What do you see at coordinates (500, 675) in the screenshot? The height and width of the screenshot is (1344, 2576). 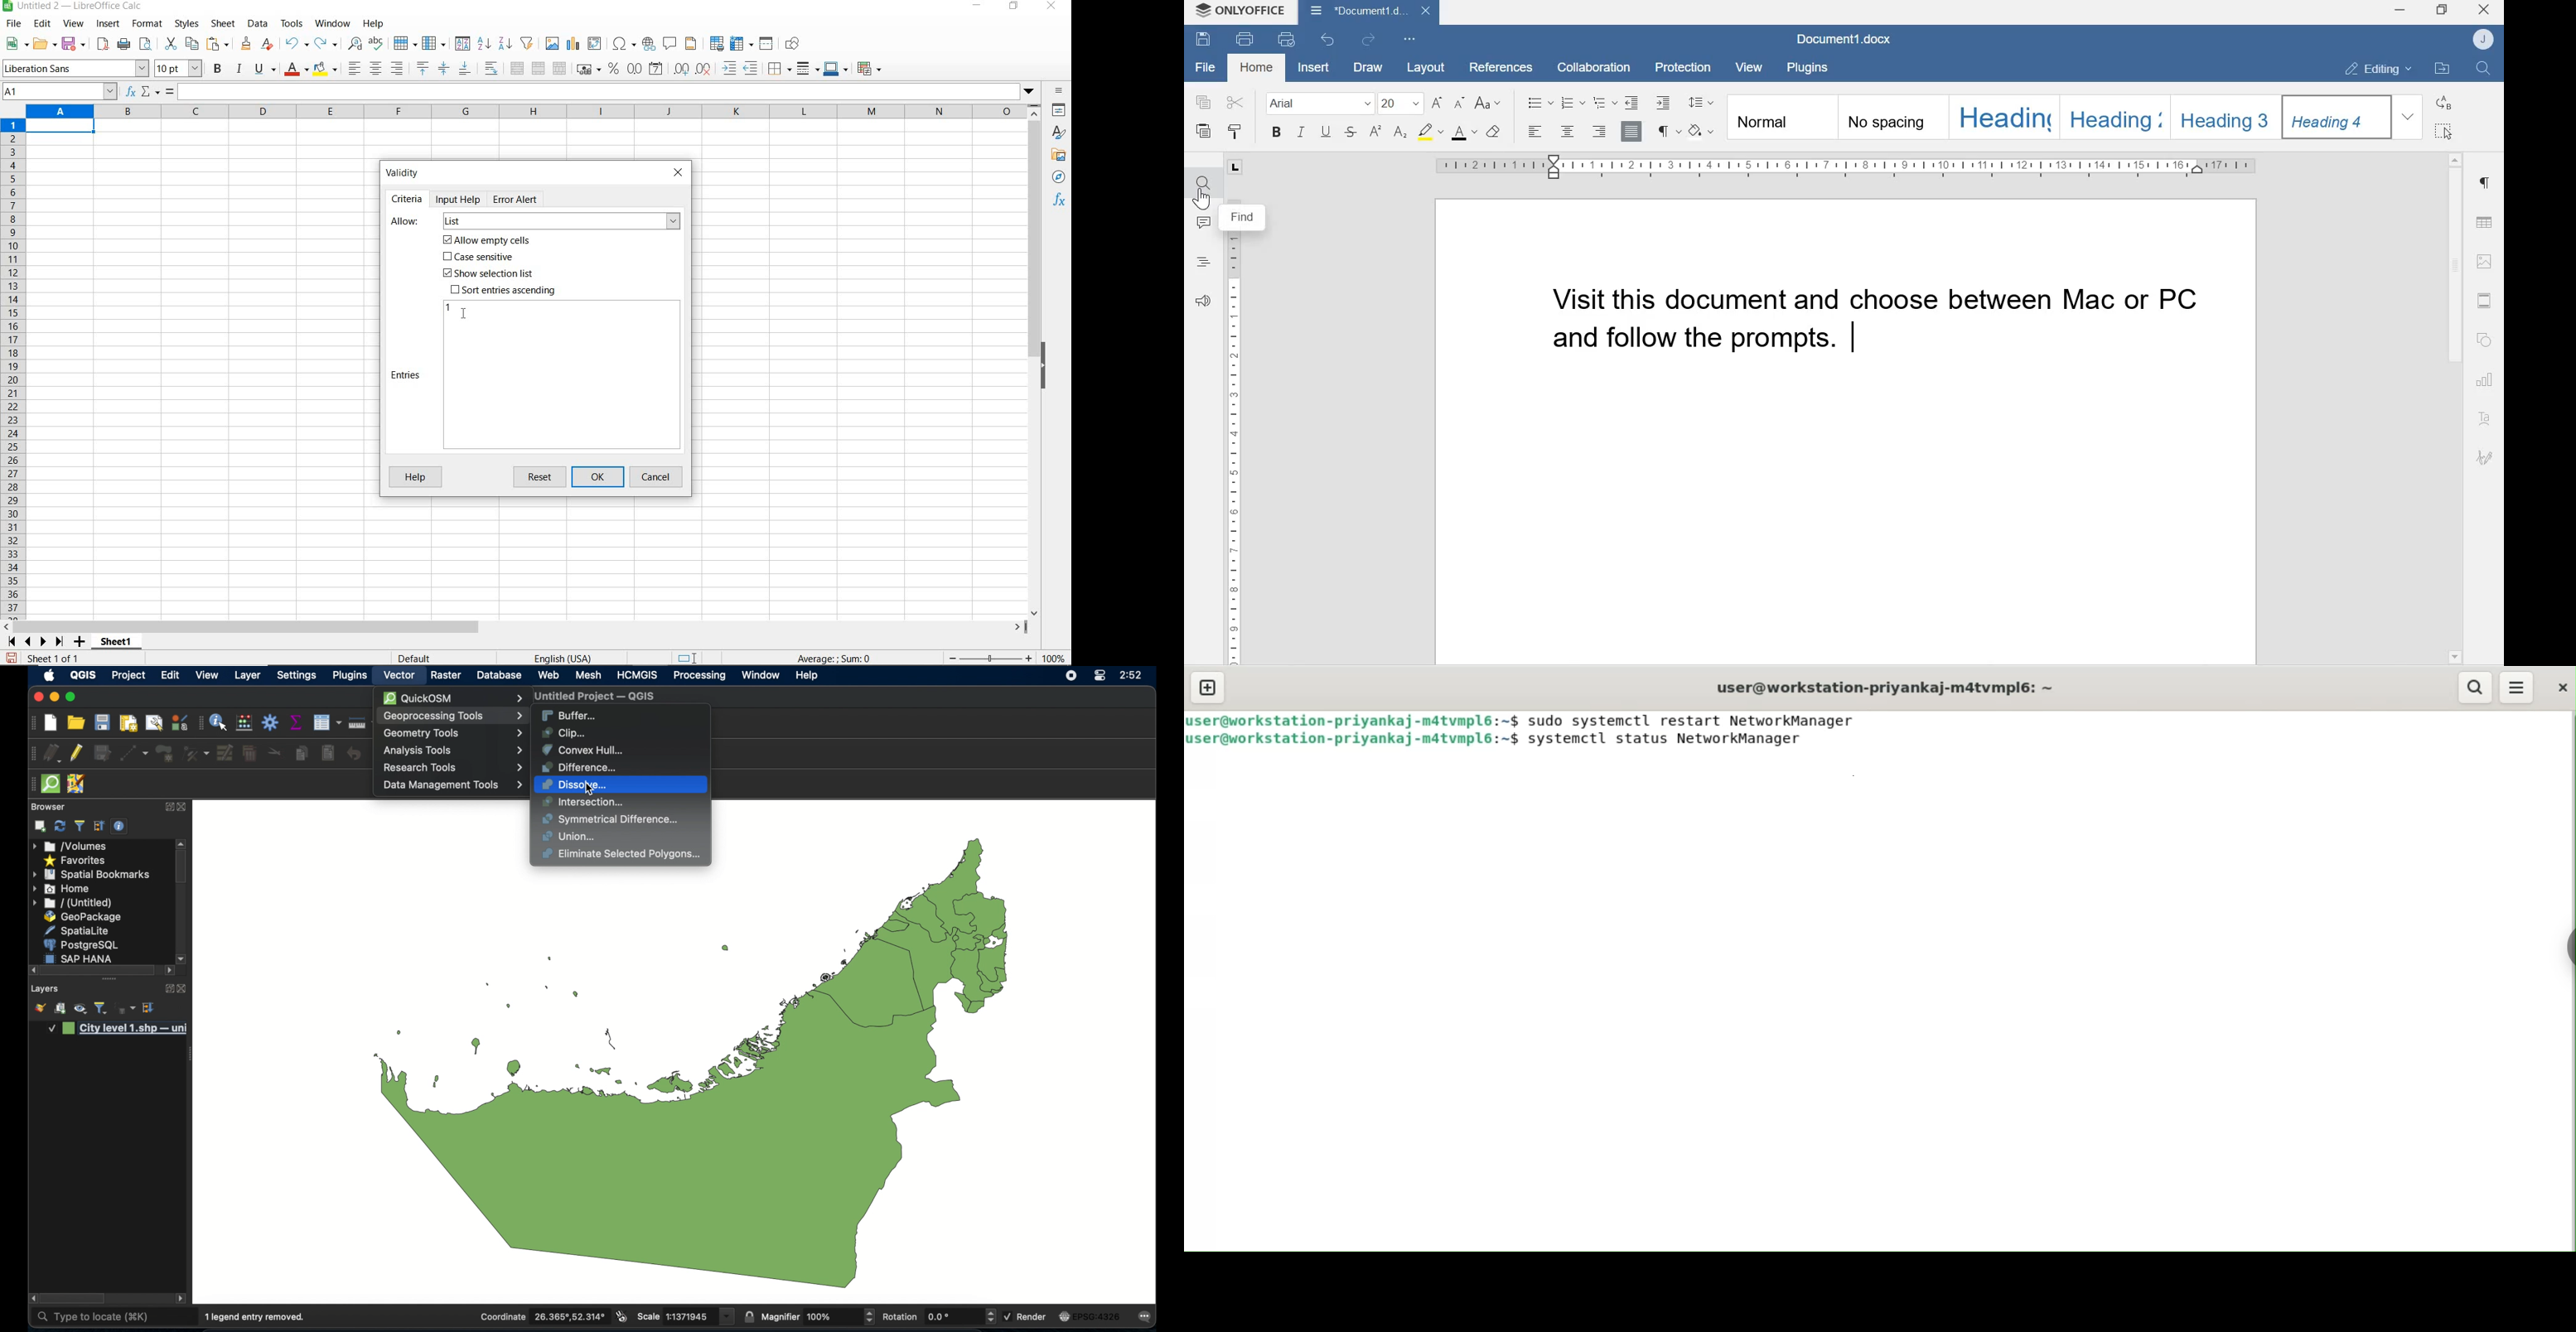 I see `database` at bounding box center [500, 675].